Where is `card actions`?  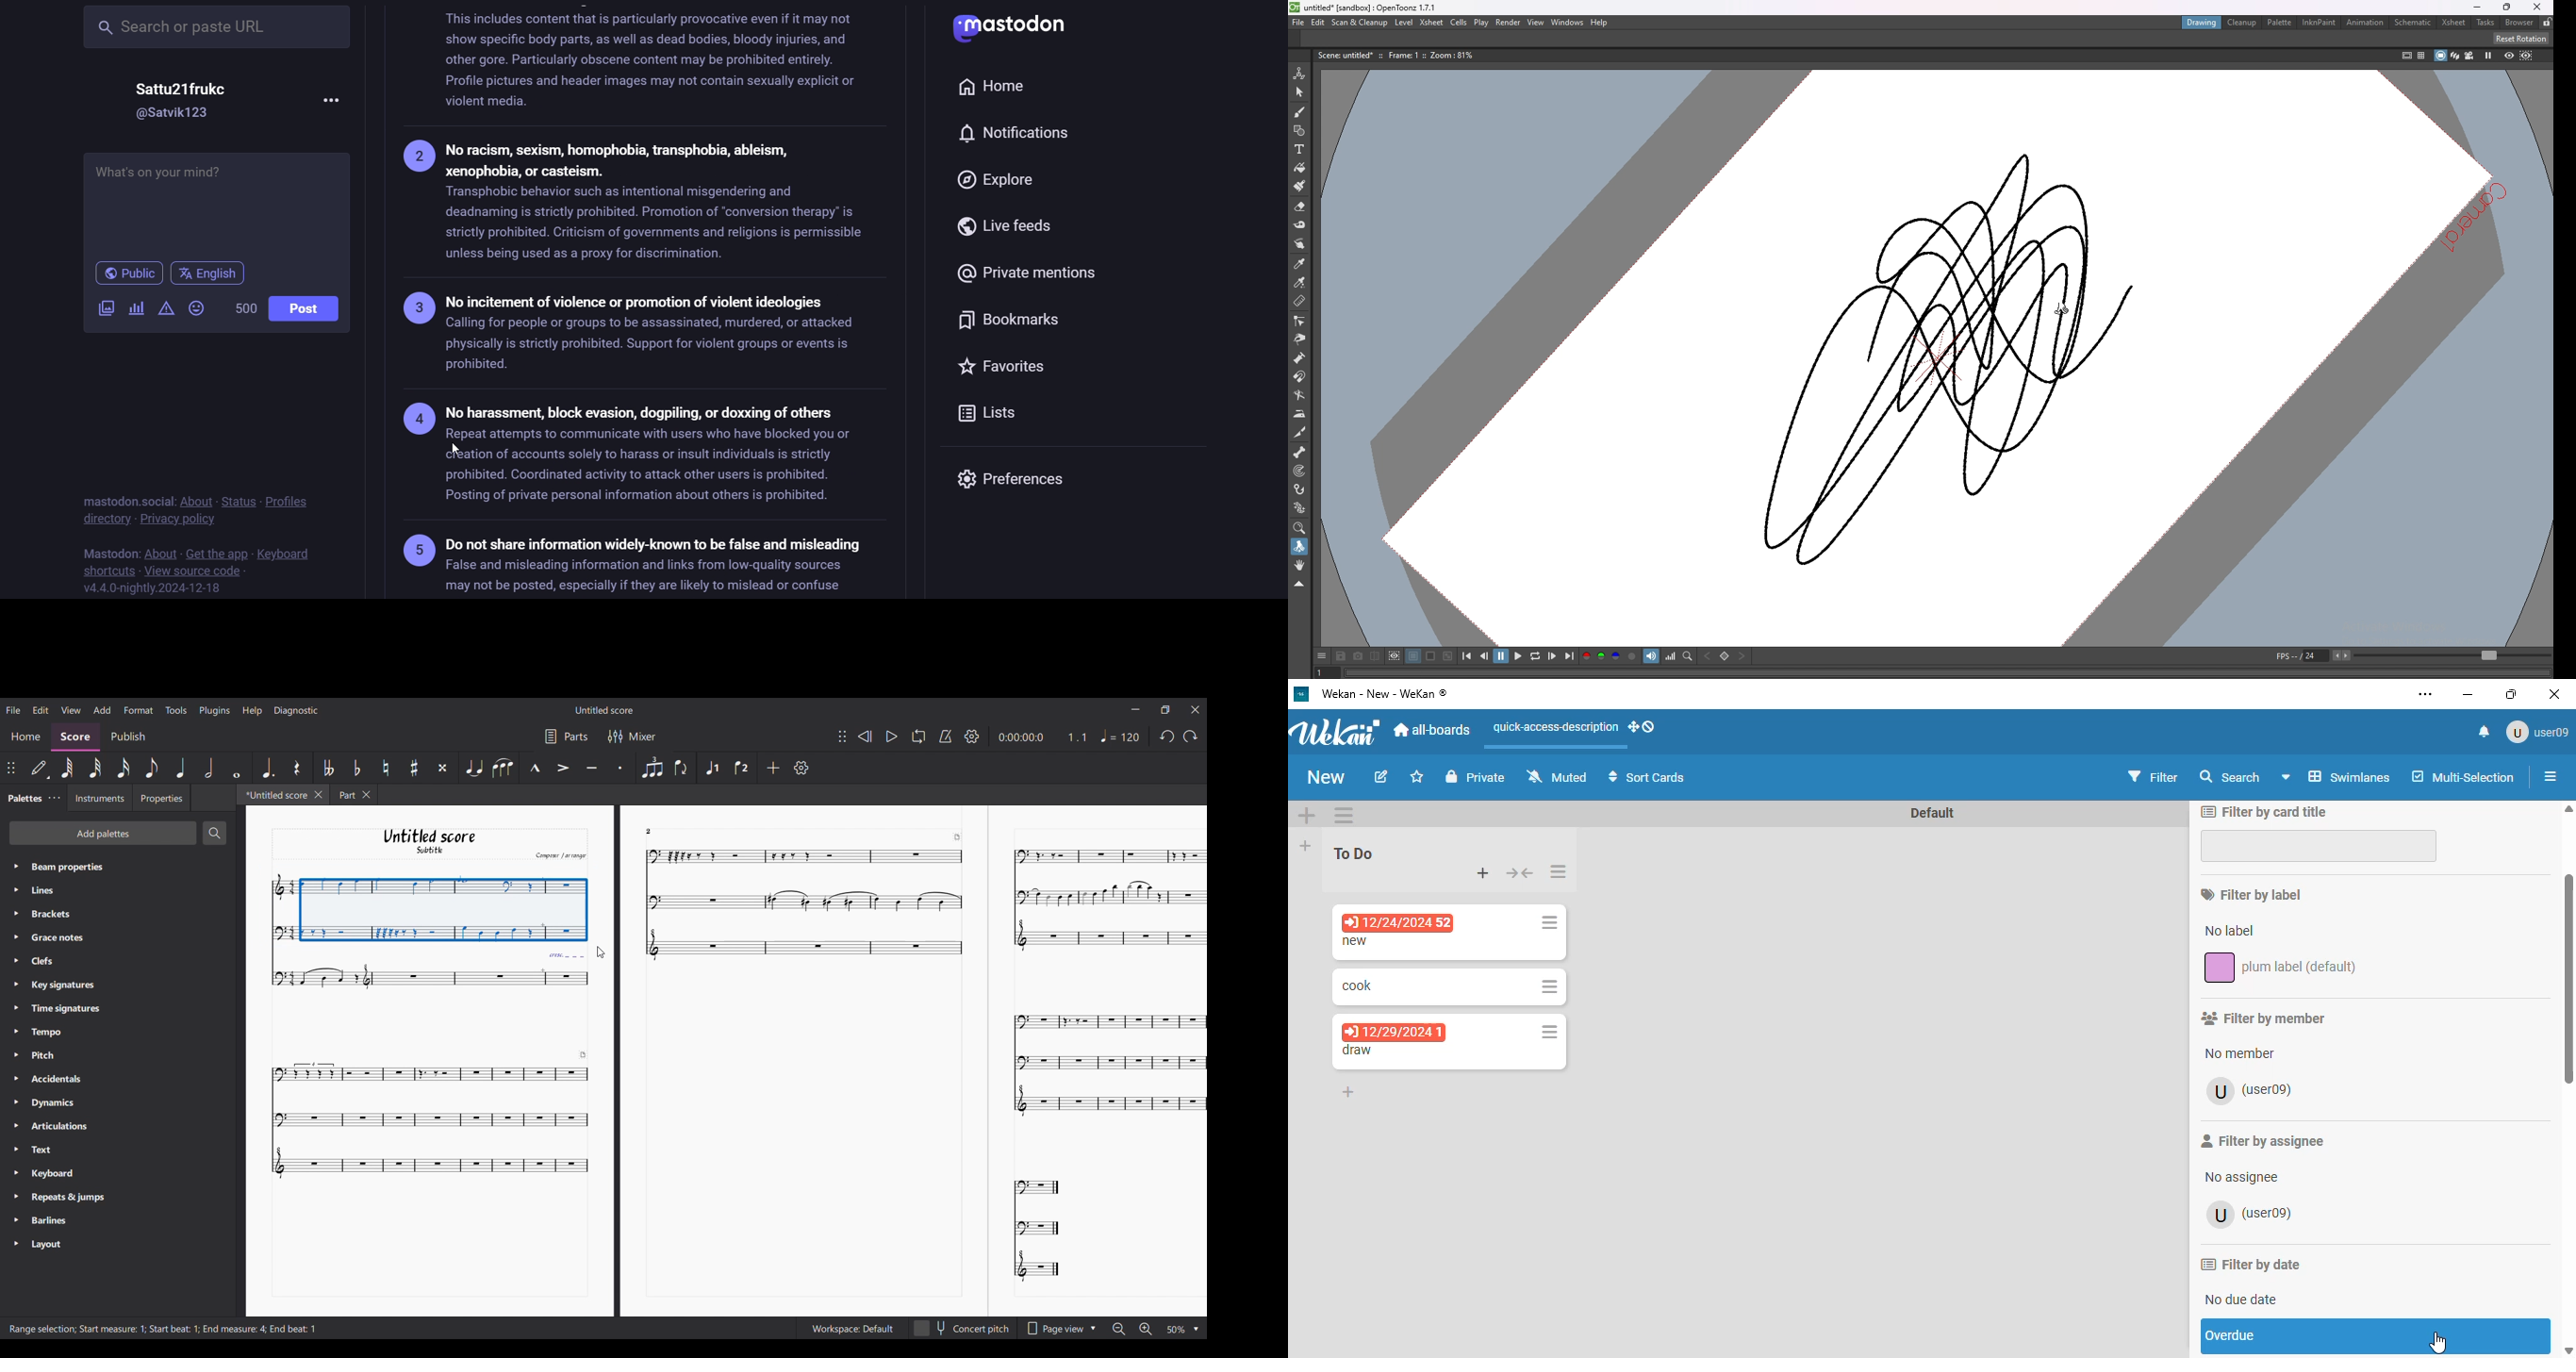 card actions is located at coordinates (1549, 923).